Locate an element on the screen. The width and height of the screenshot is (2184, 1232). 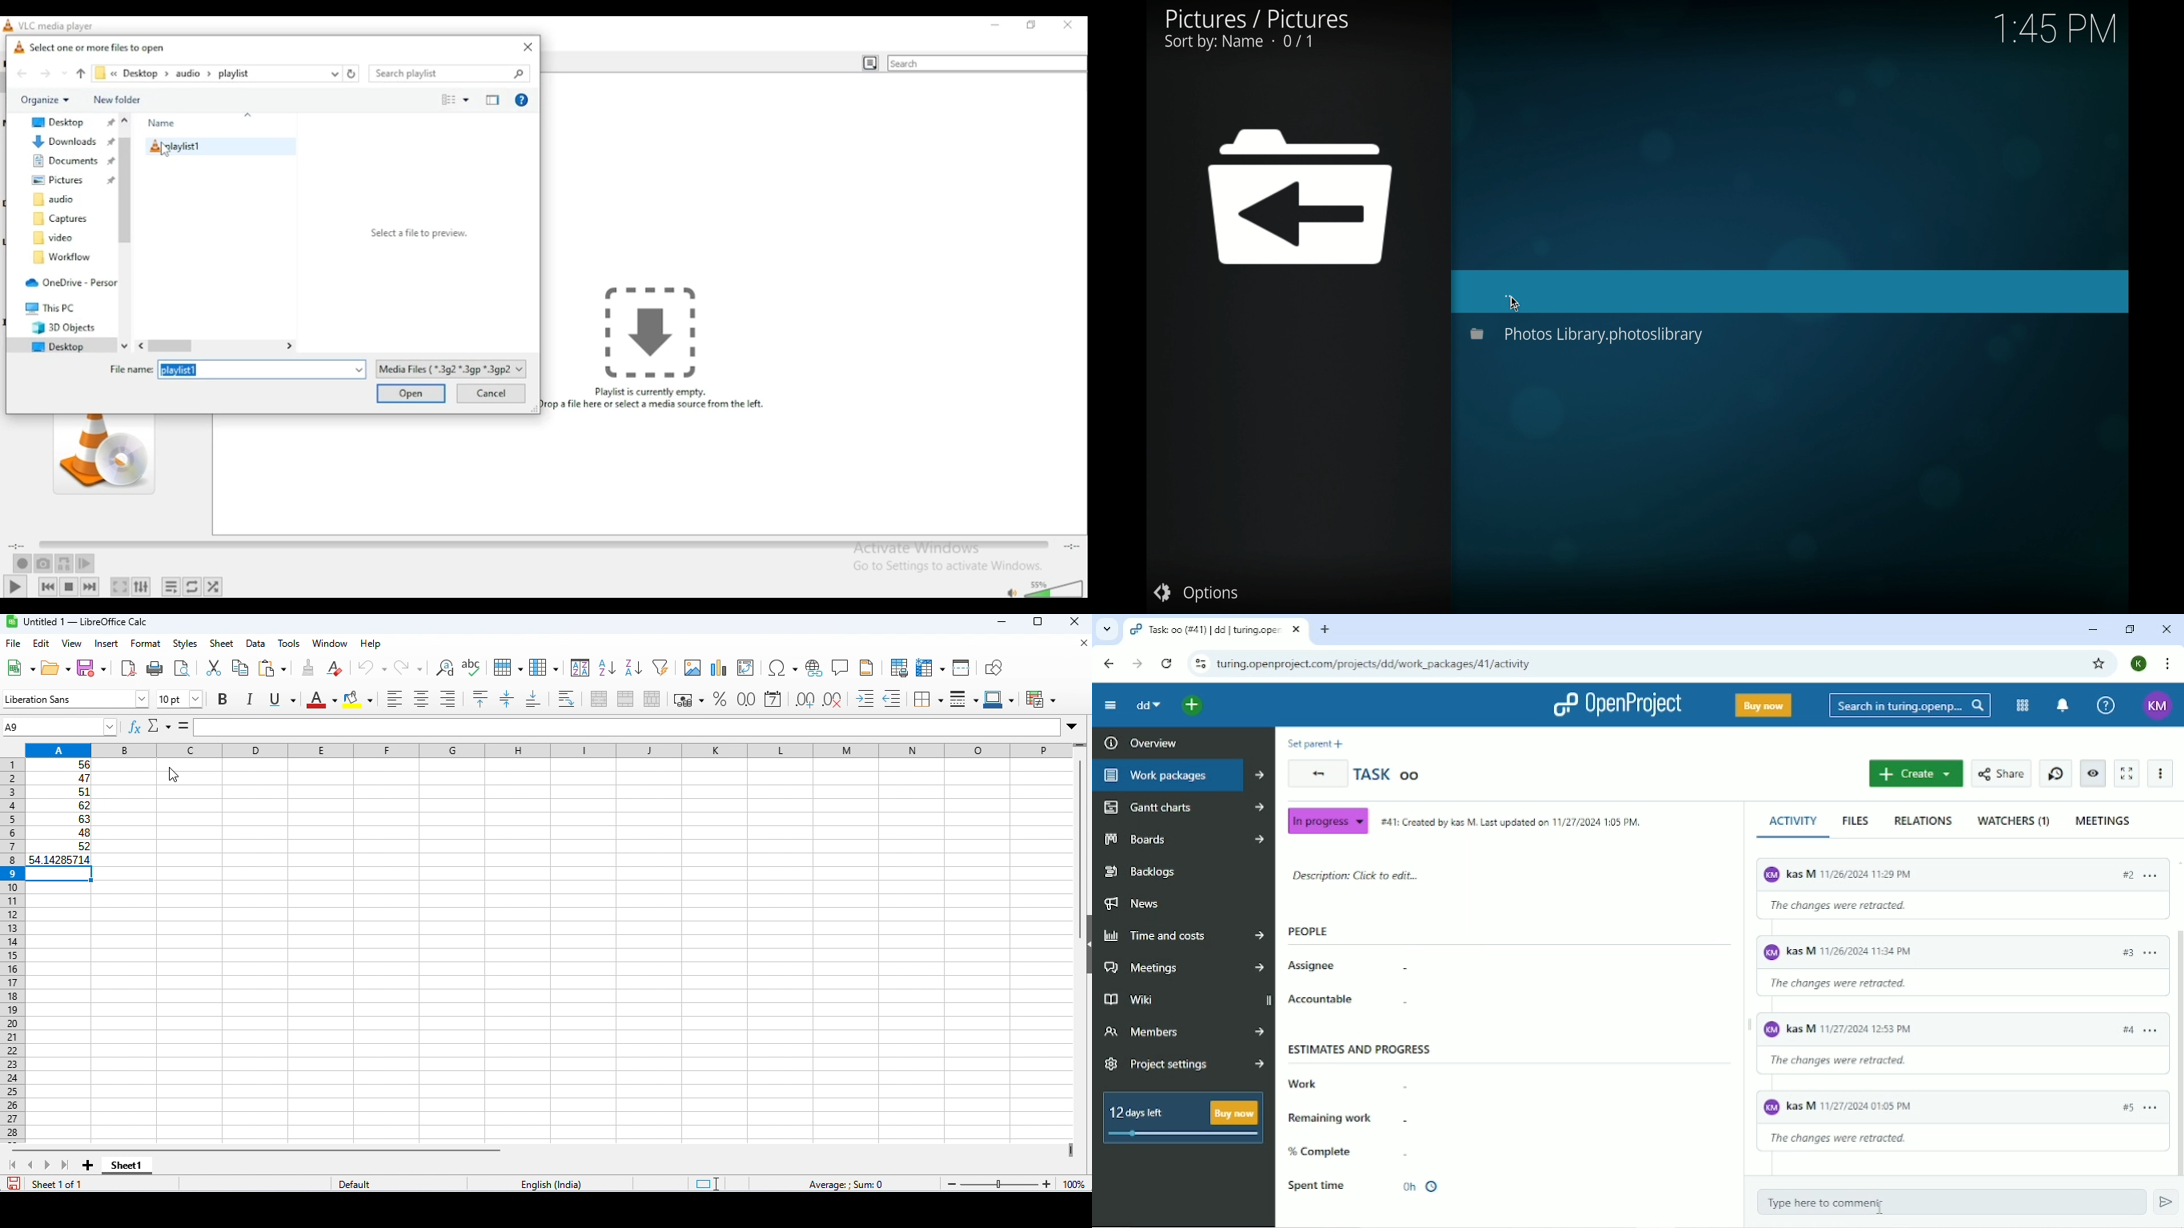
show extended settings is located at coordinates (141, 587).